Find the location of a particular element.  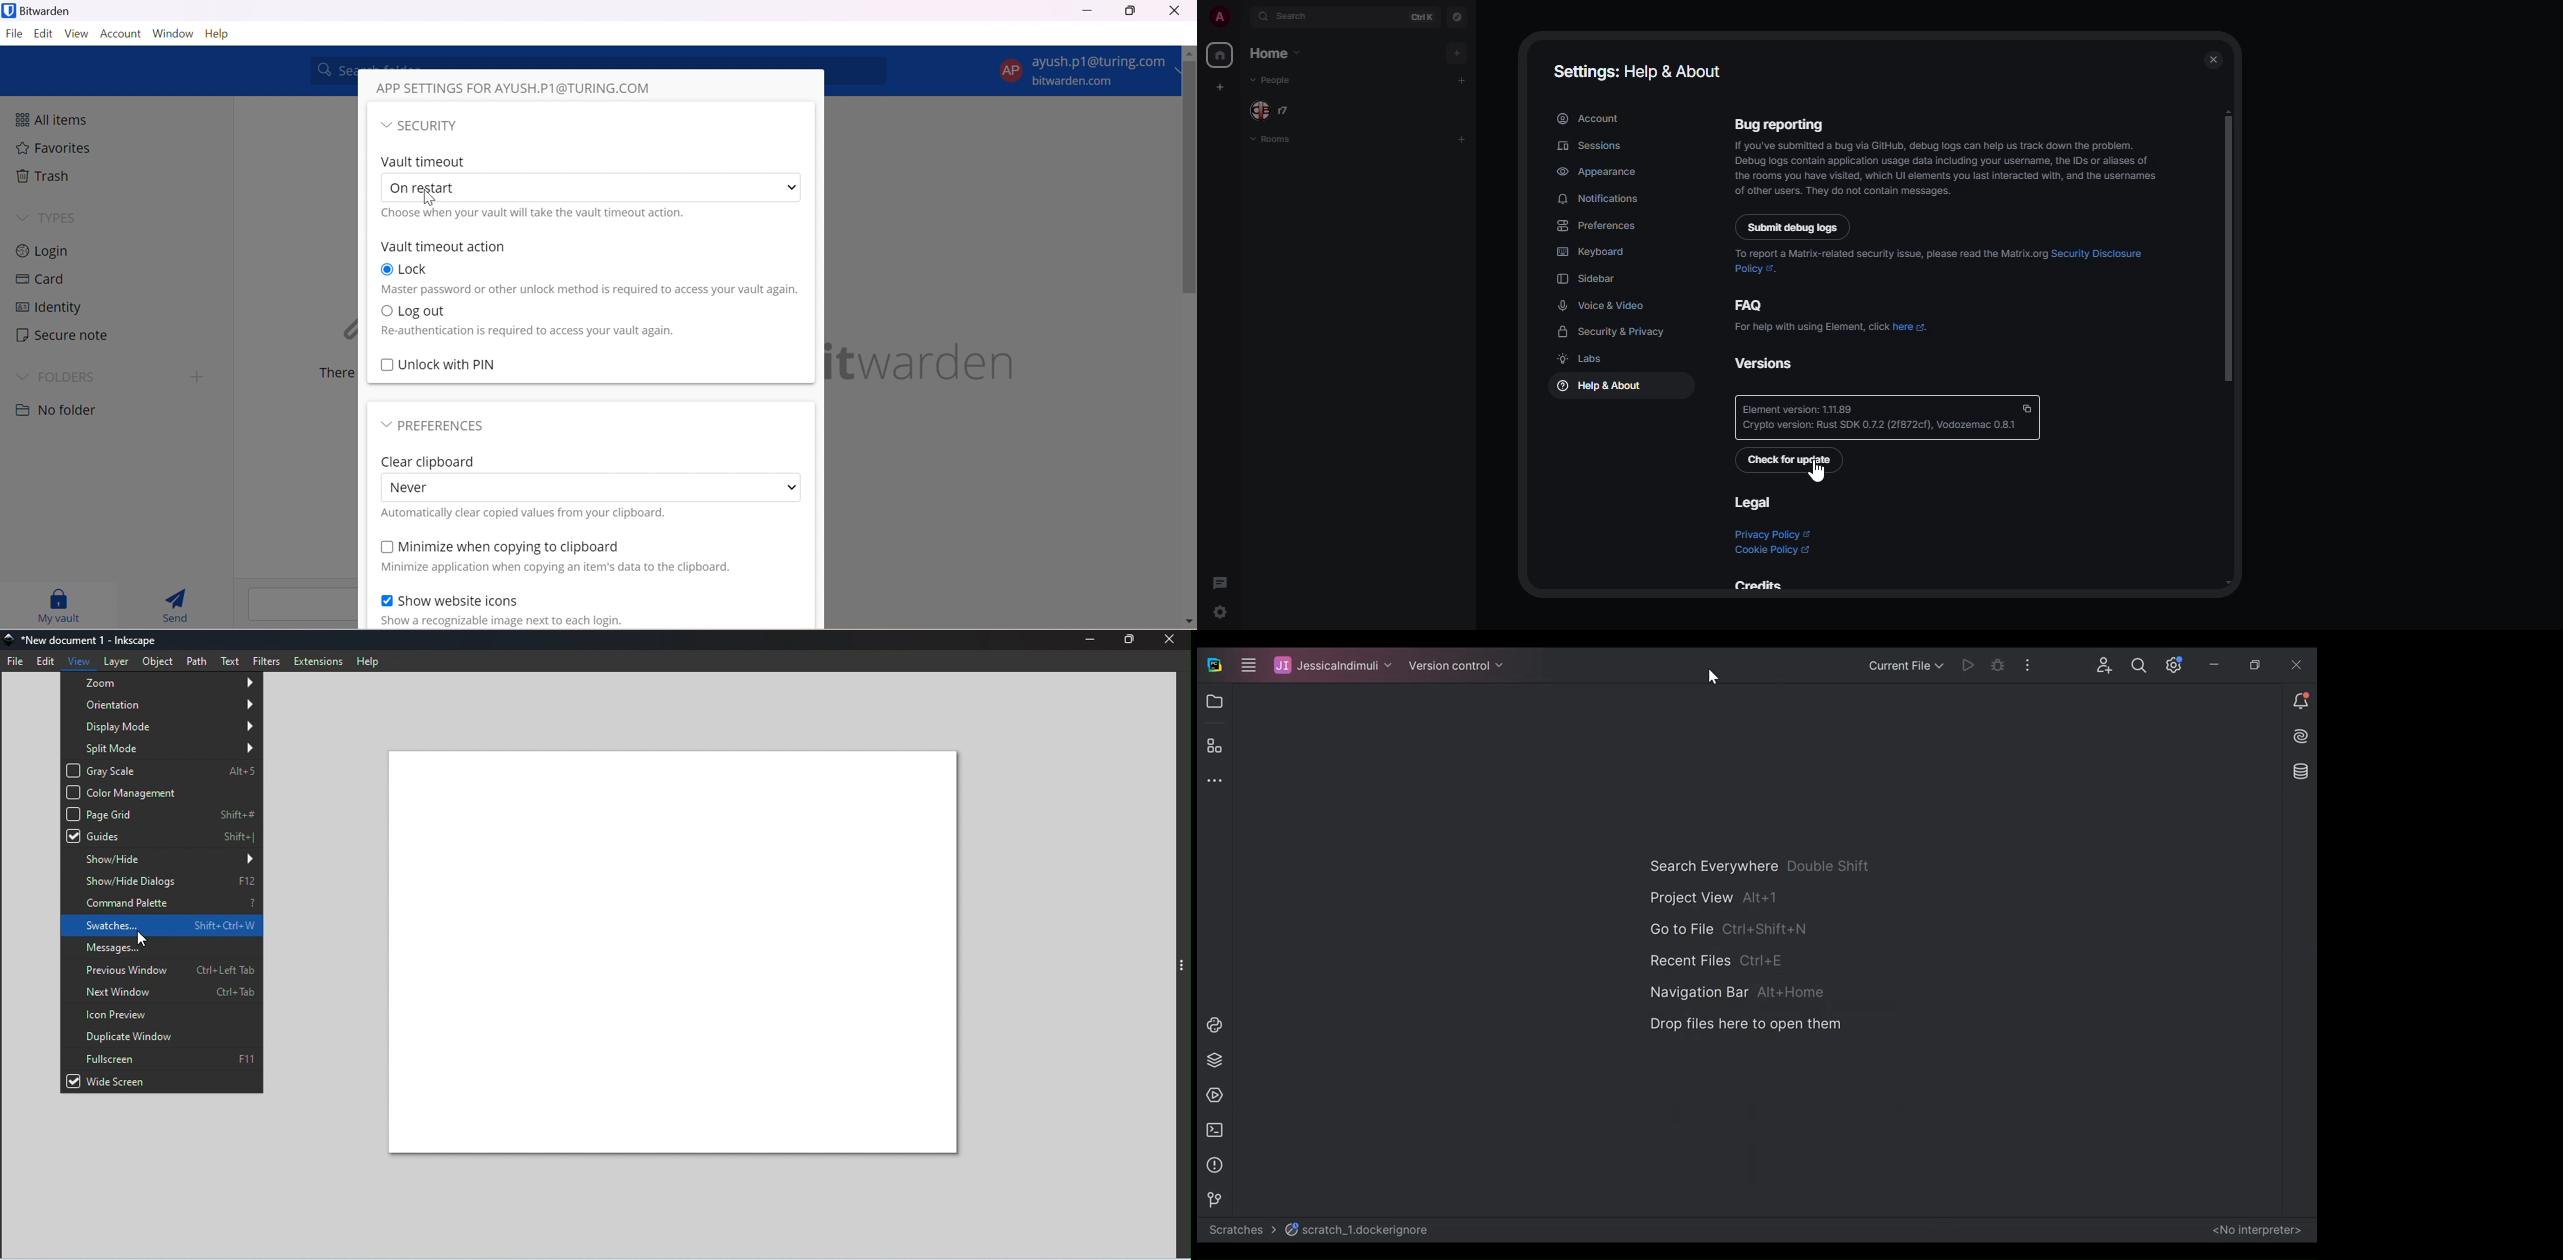

versions is located at coordinates (1773, 365).